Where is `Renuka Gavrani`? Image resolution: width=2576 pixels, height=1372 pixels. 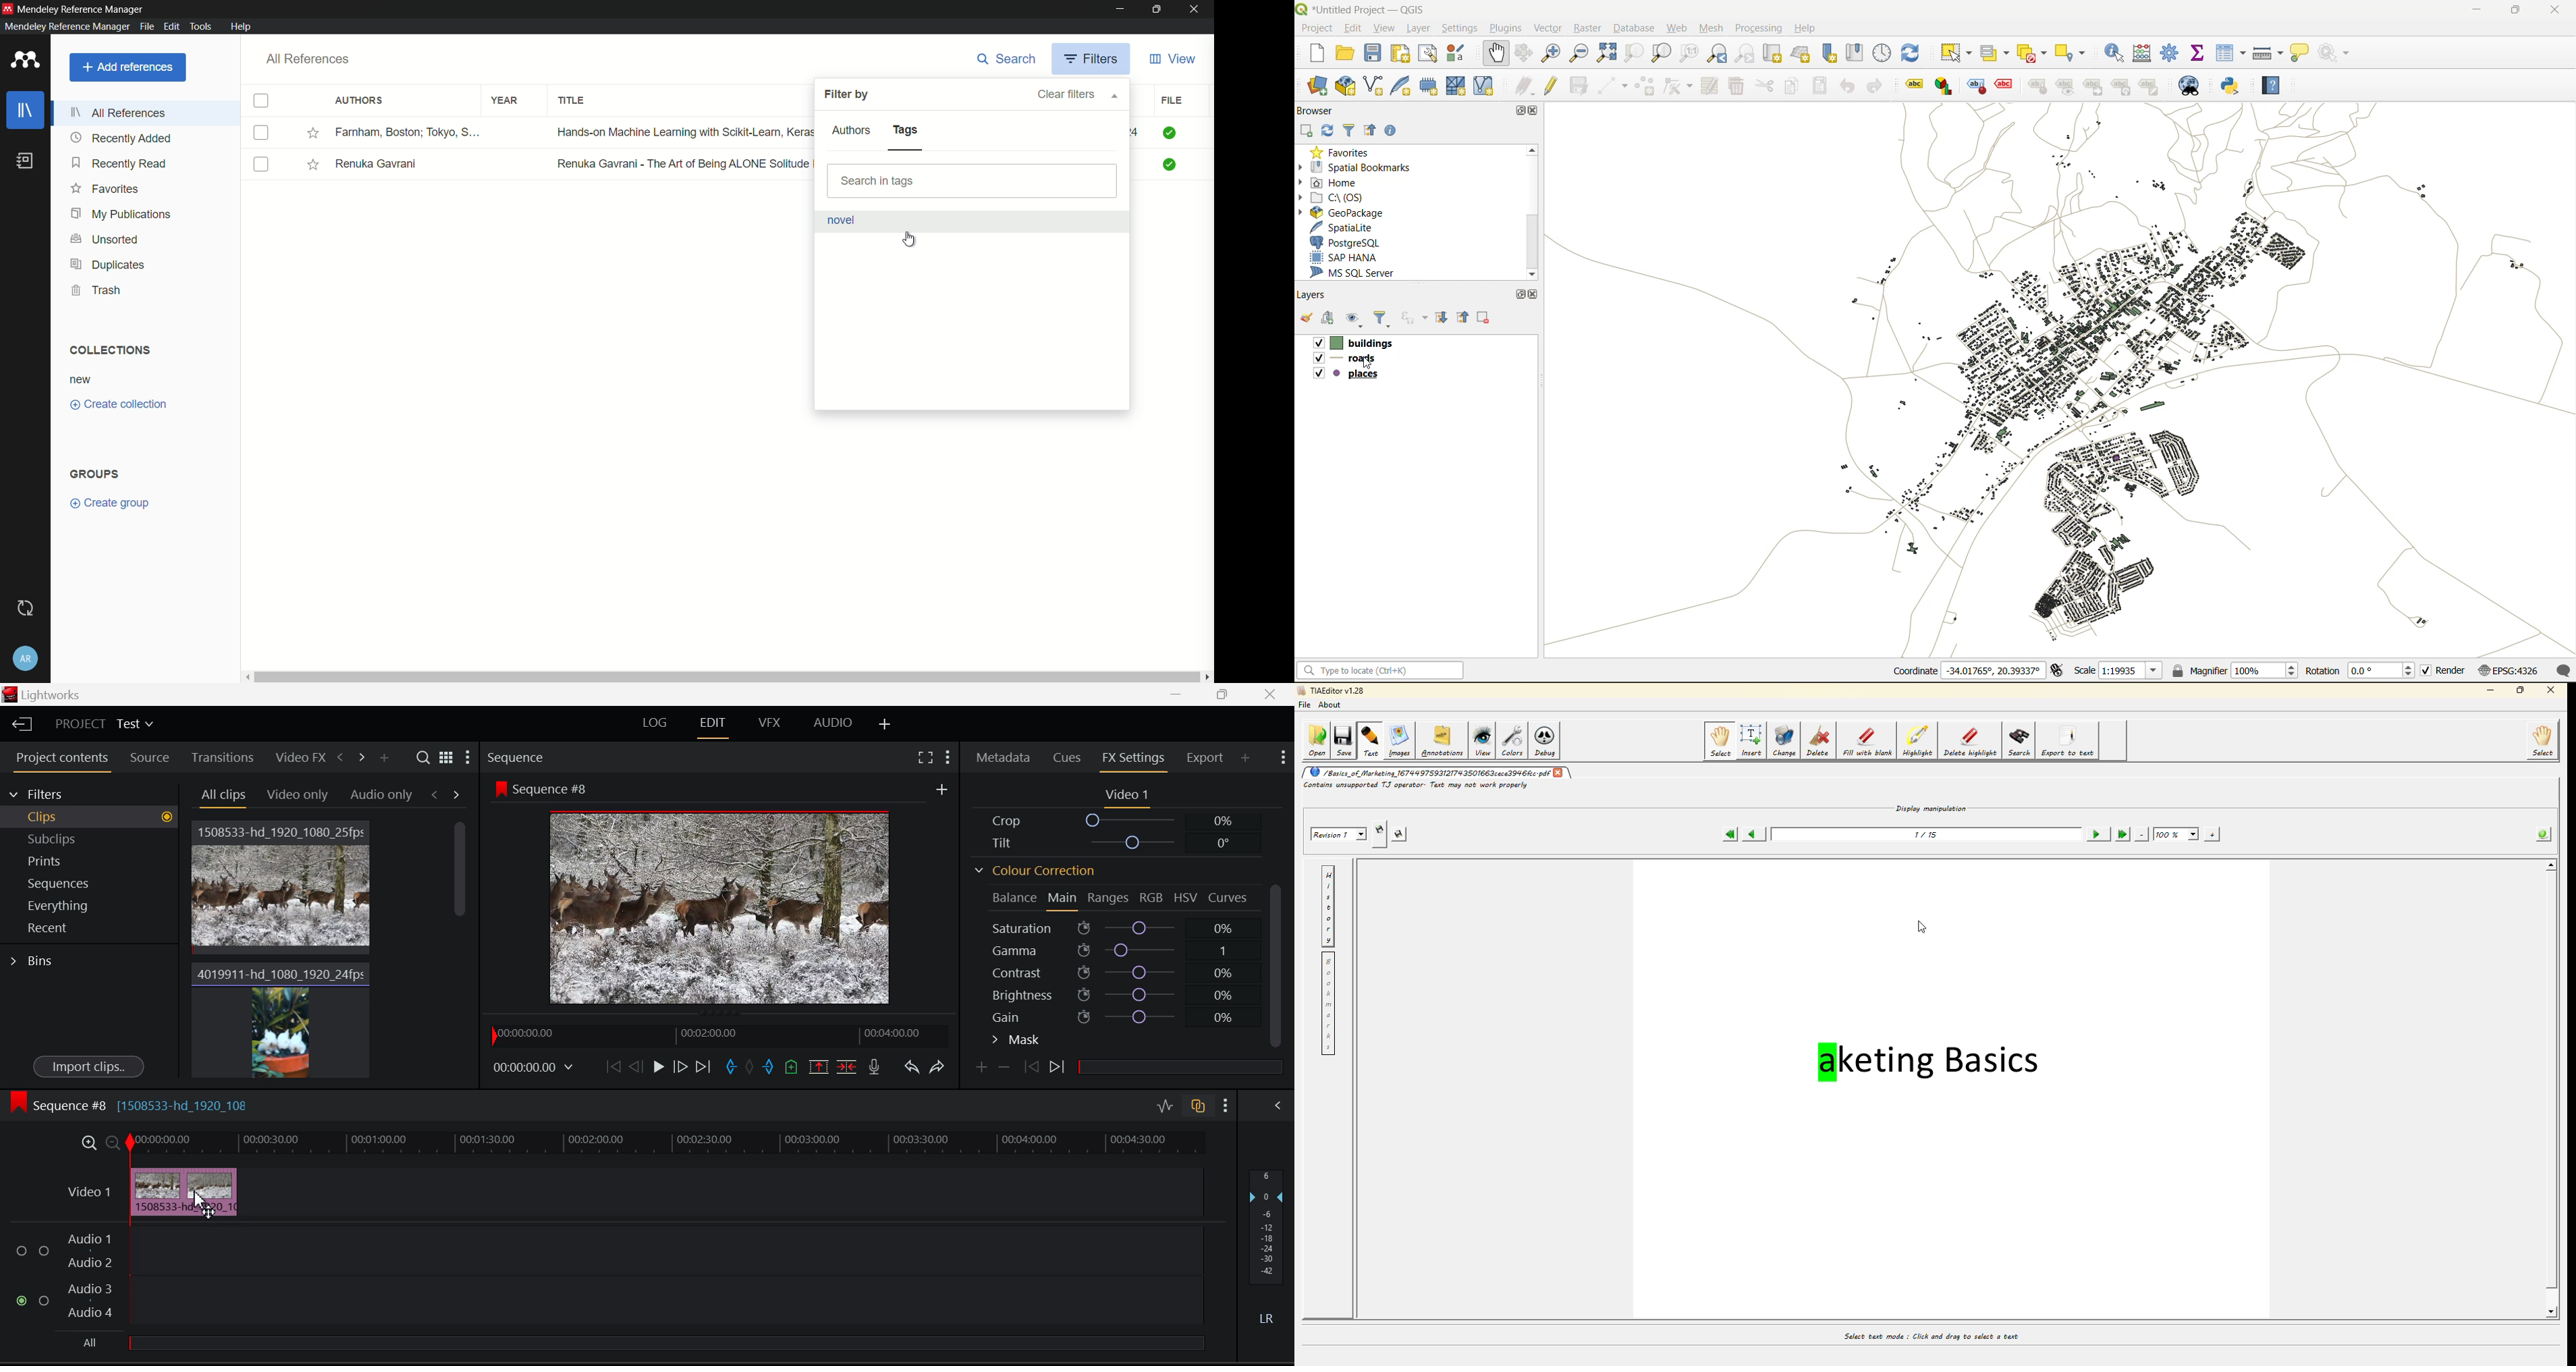
Renuka Gavrani is located at coordinates (378, 162).